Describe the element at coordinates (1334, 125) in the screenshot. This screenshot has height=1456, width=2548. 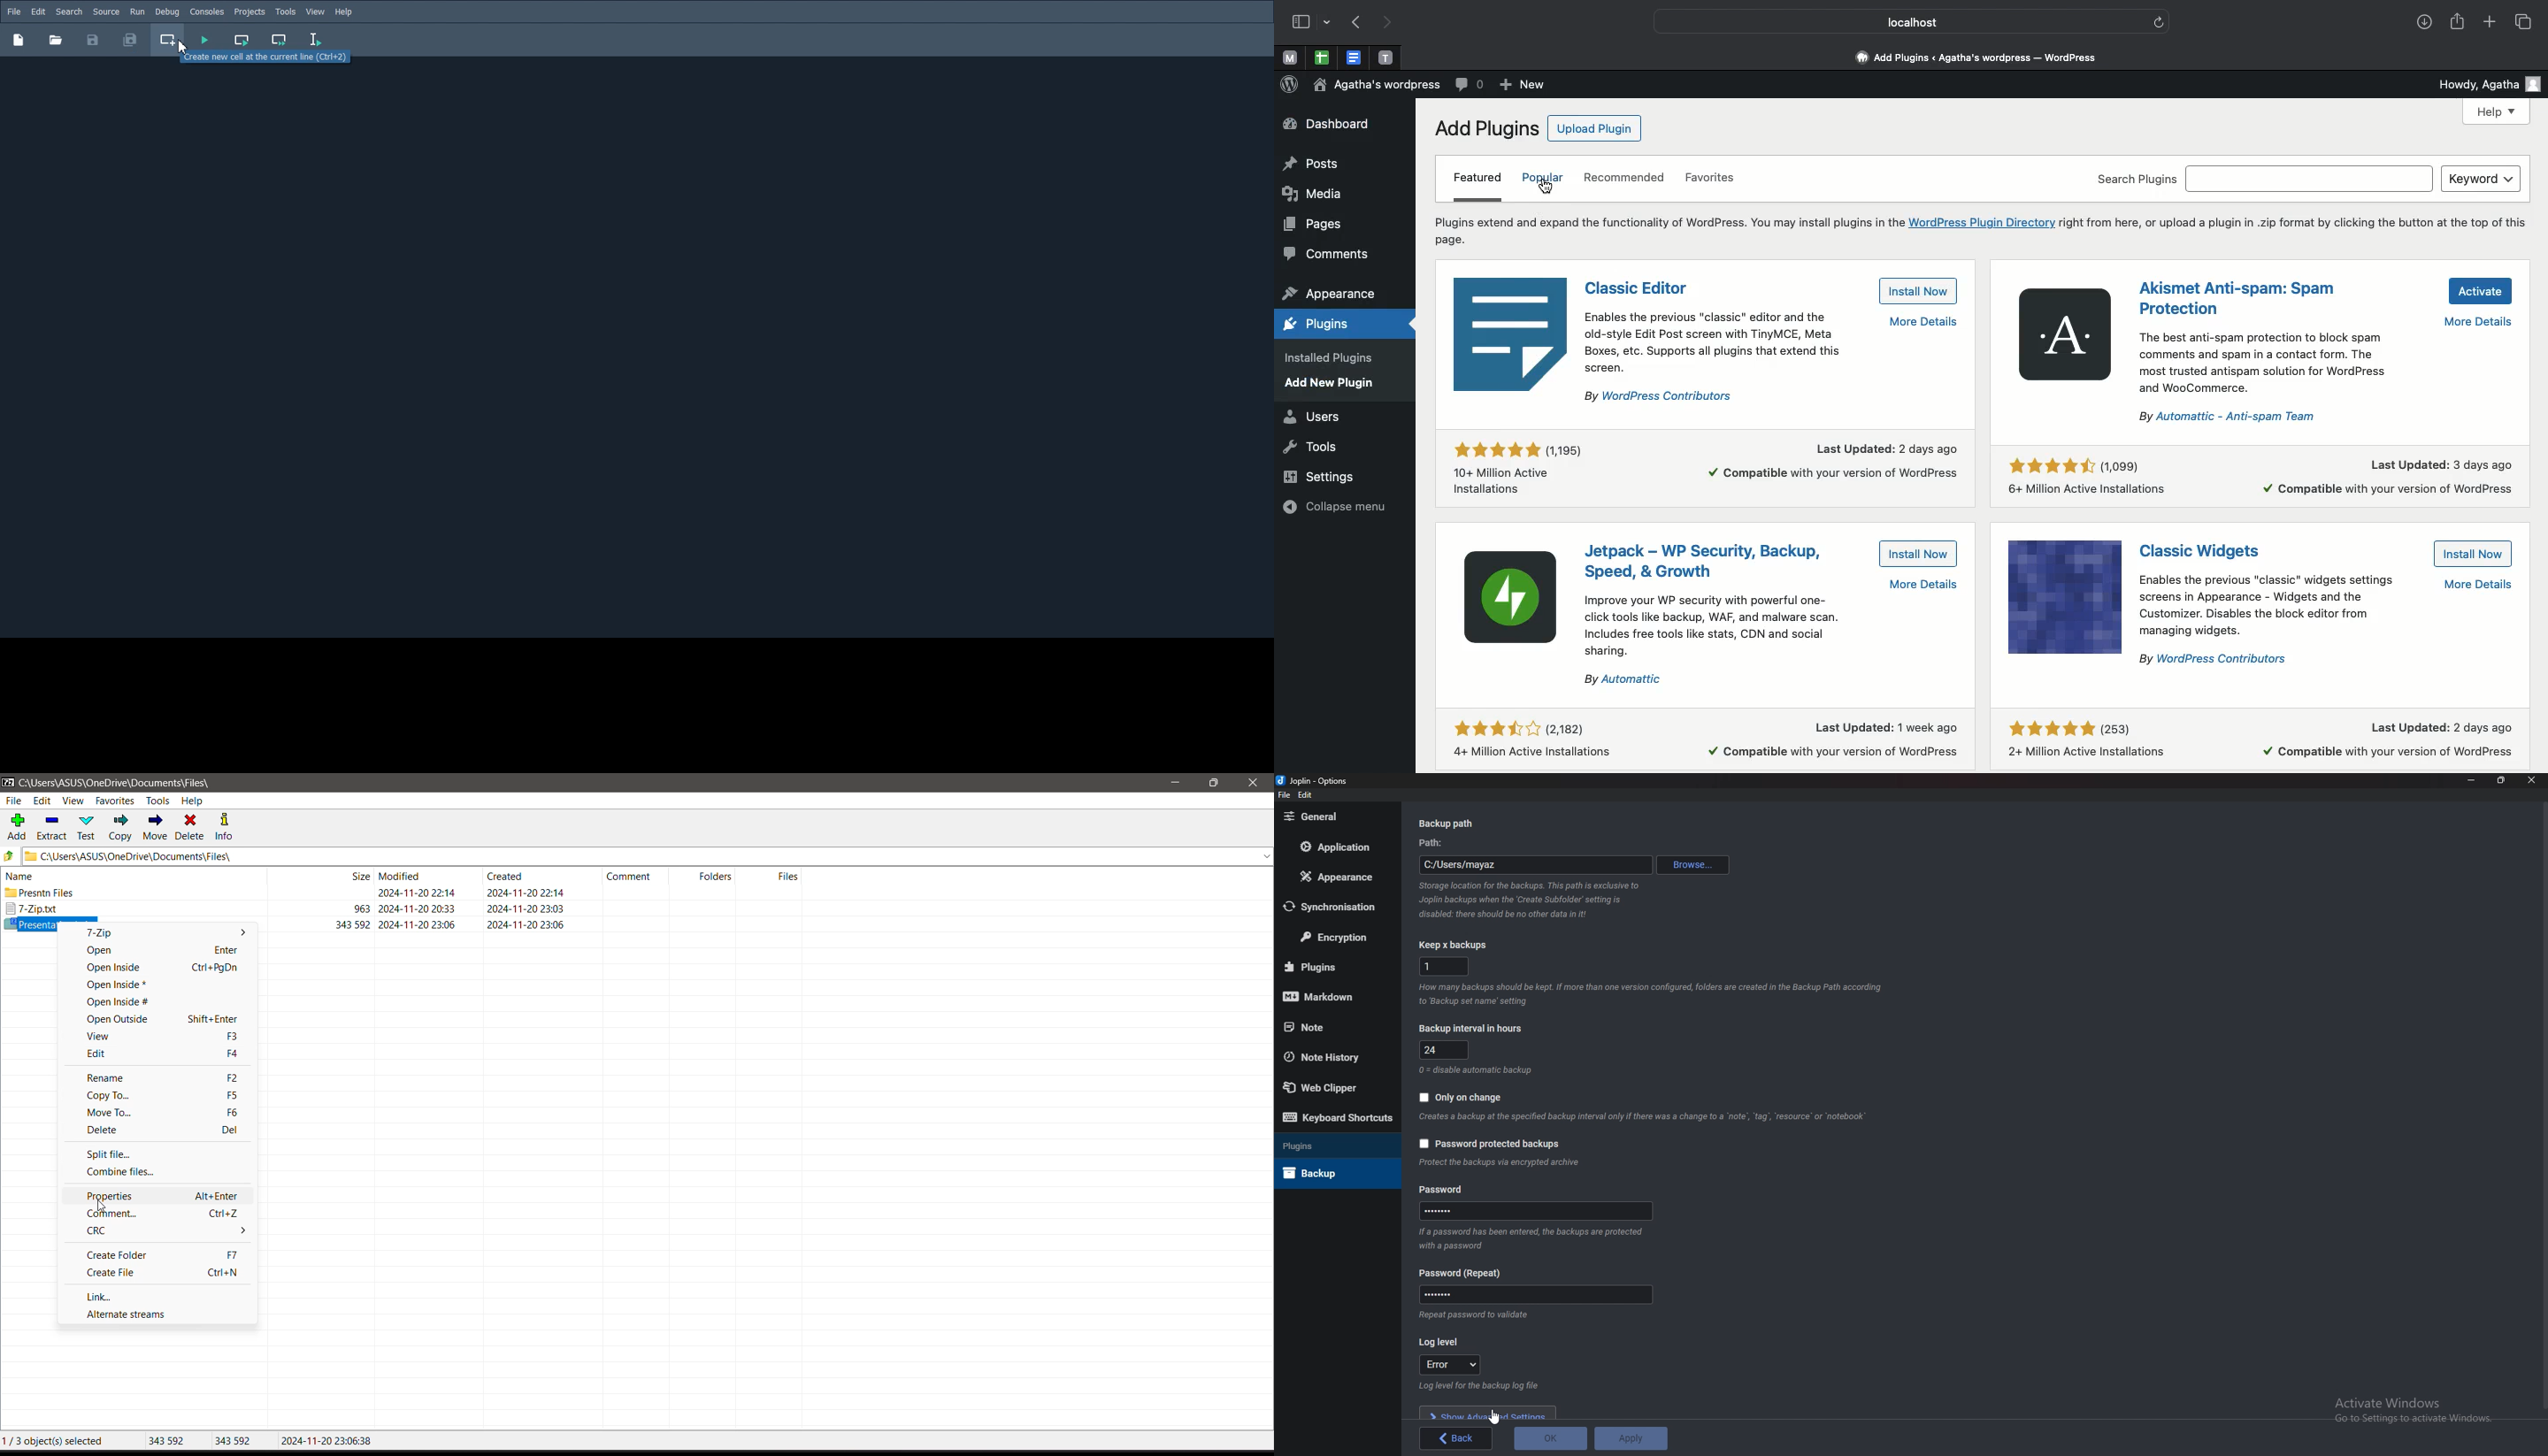
I see `Dashboard` at that location.